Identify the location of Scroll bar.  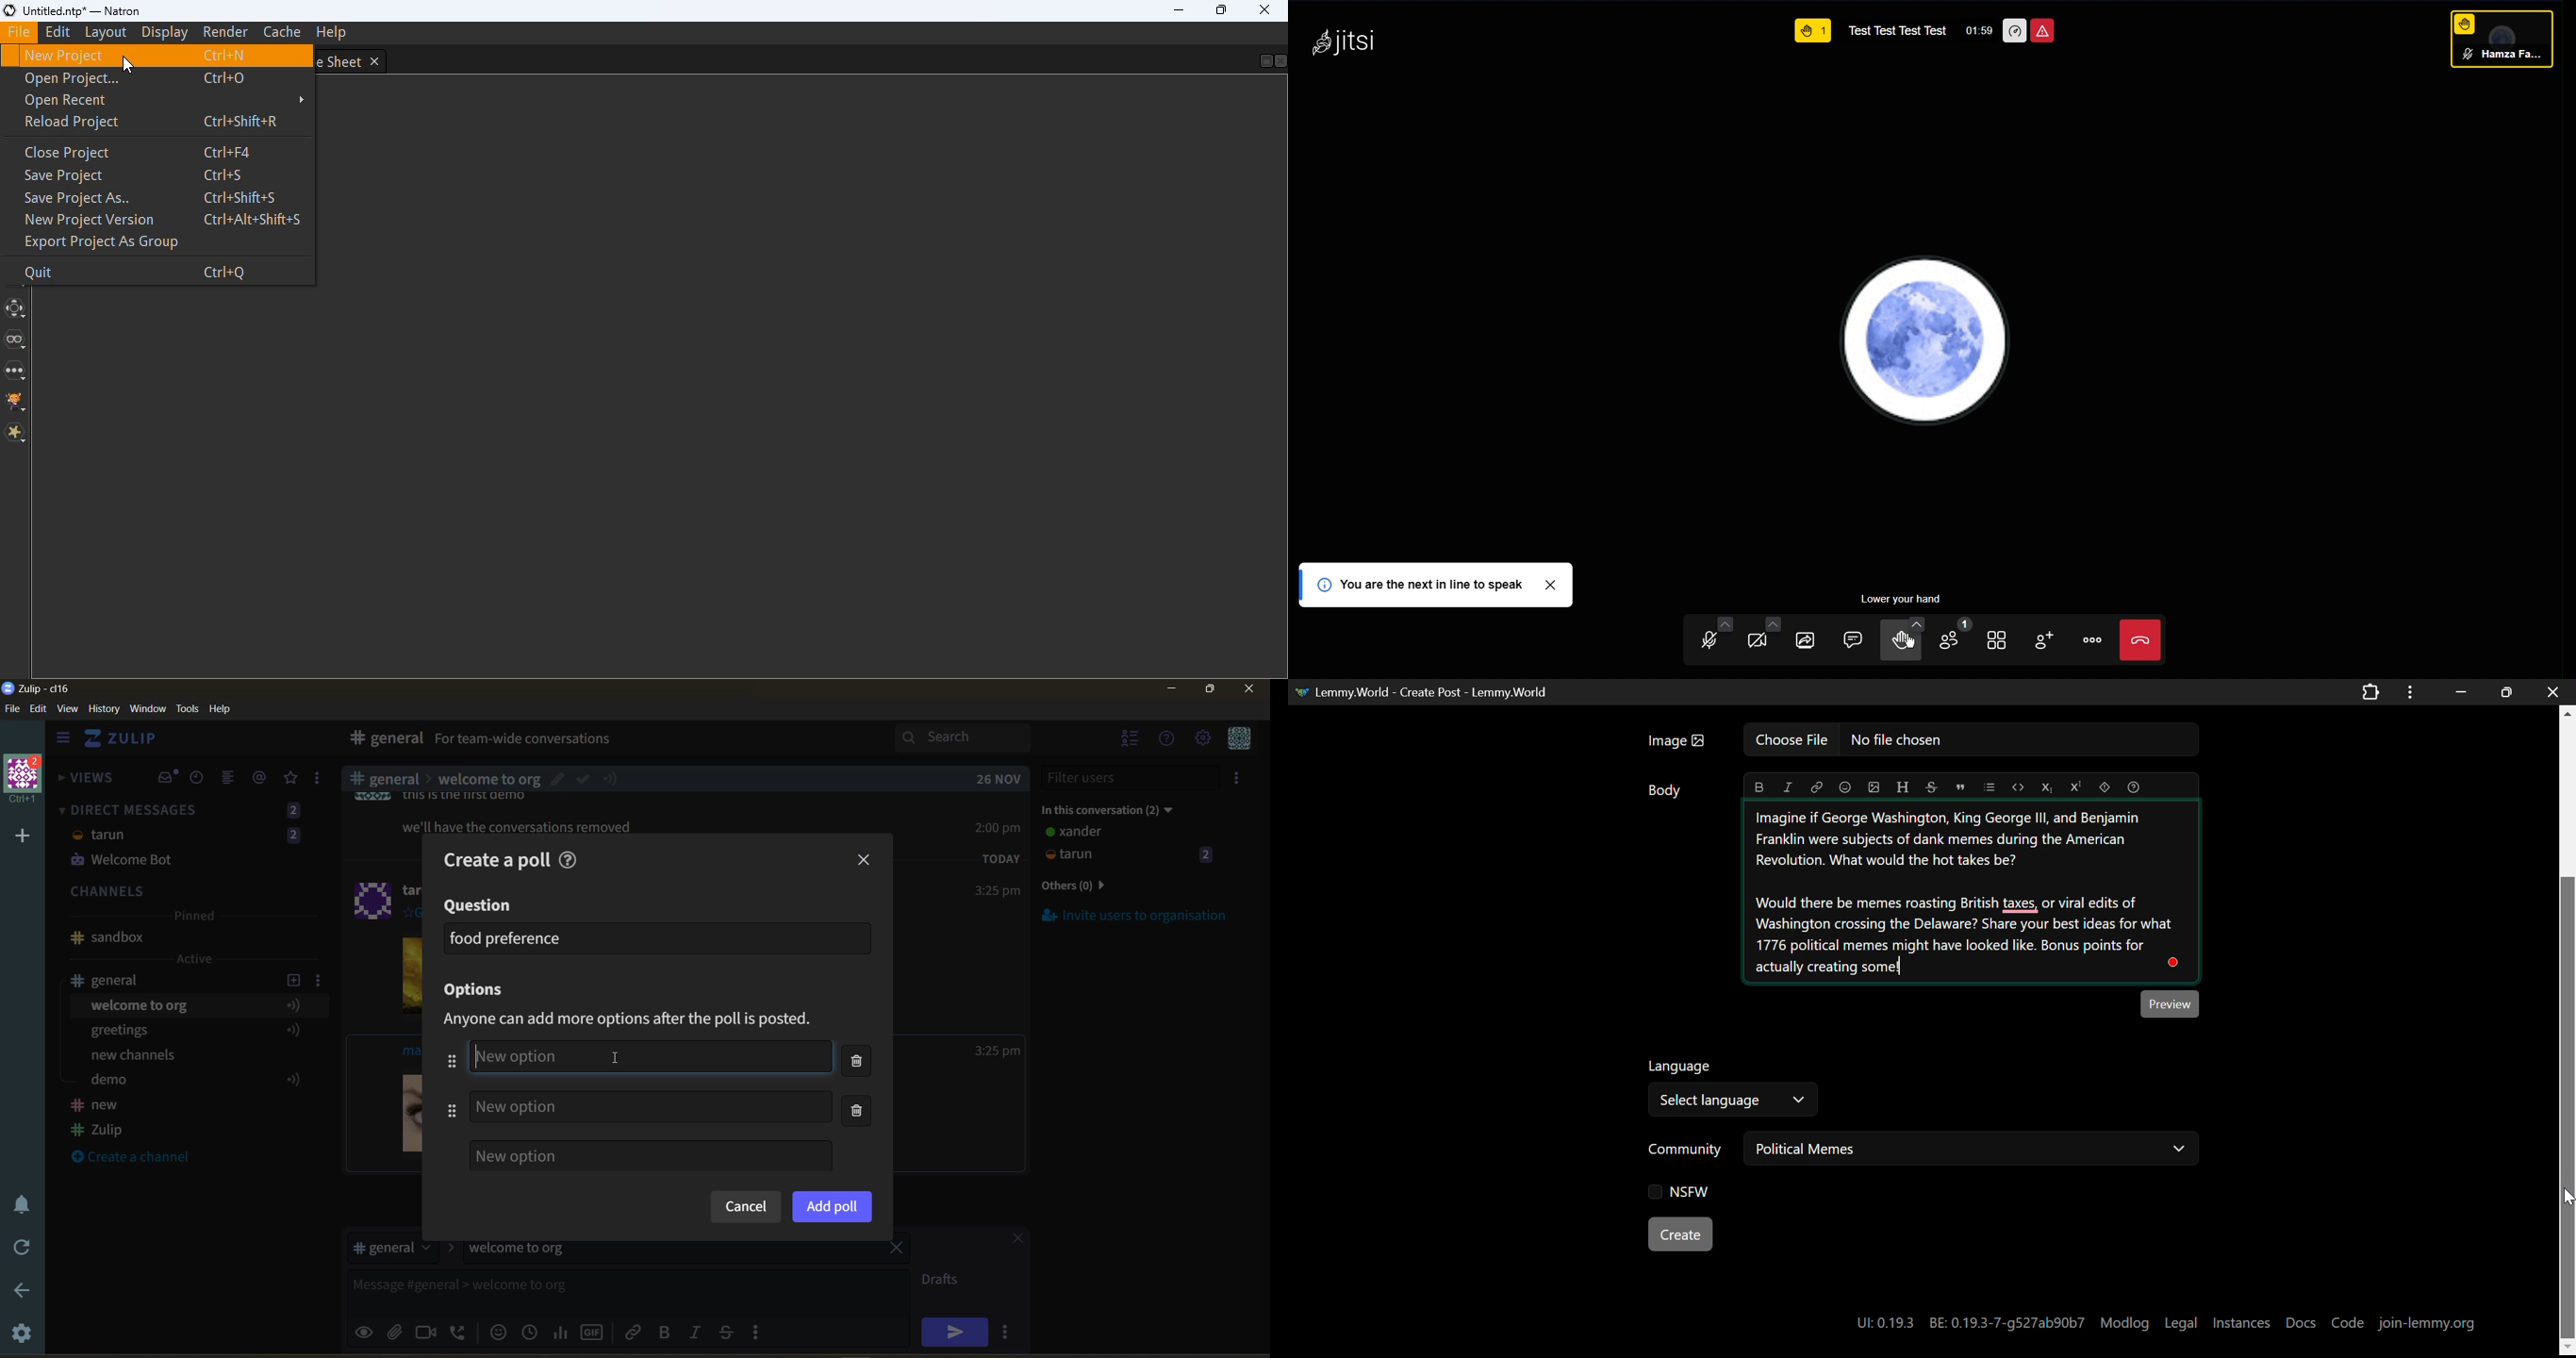
(1262, 1032).